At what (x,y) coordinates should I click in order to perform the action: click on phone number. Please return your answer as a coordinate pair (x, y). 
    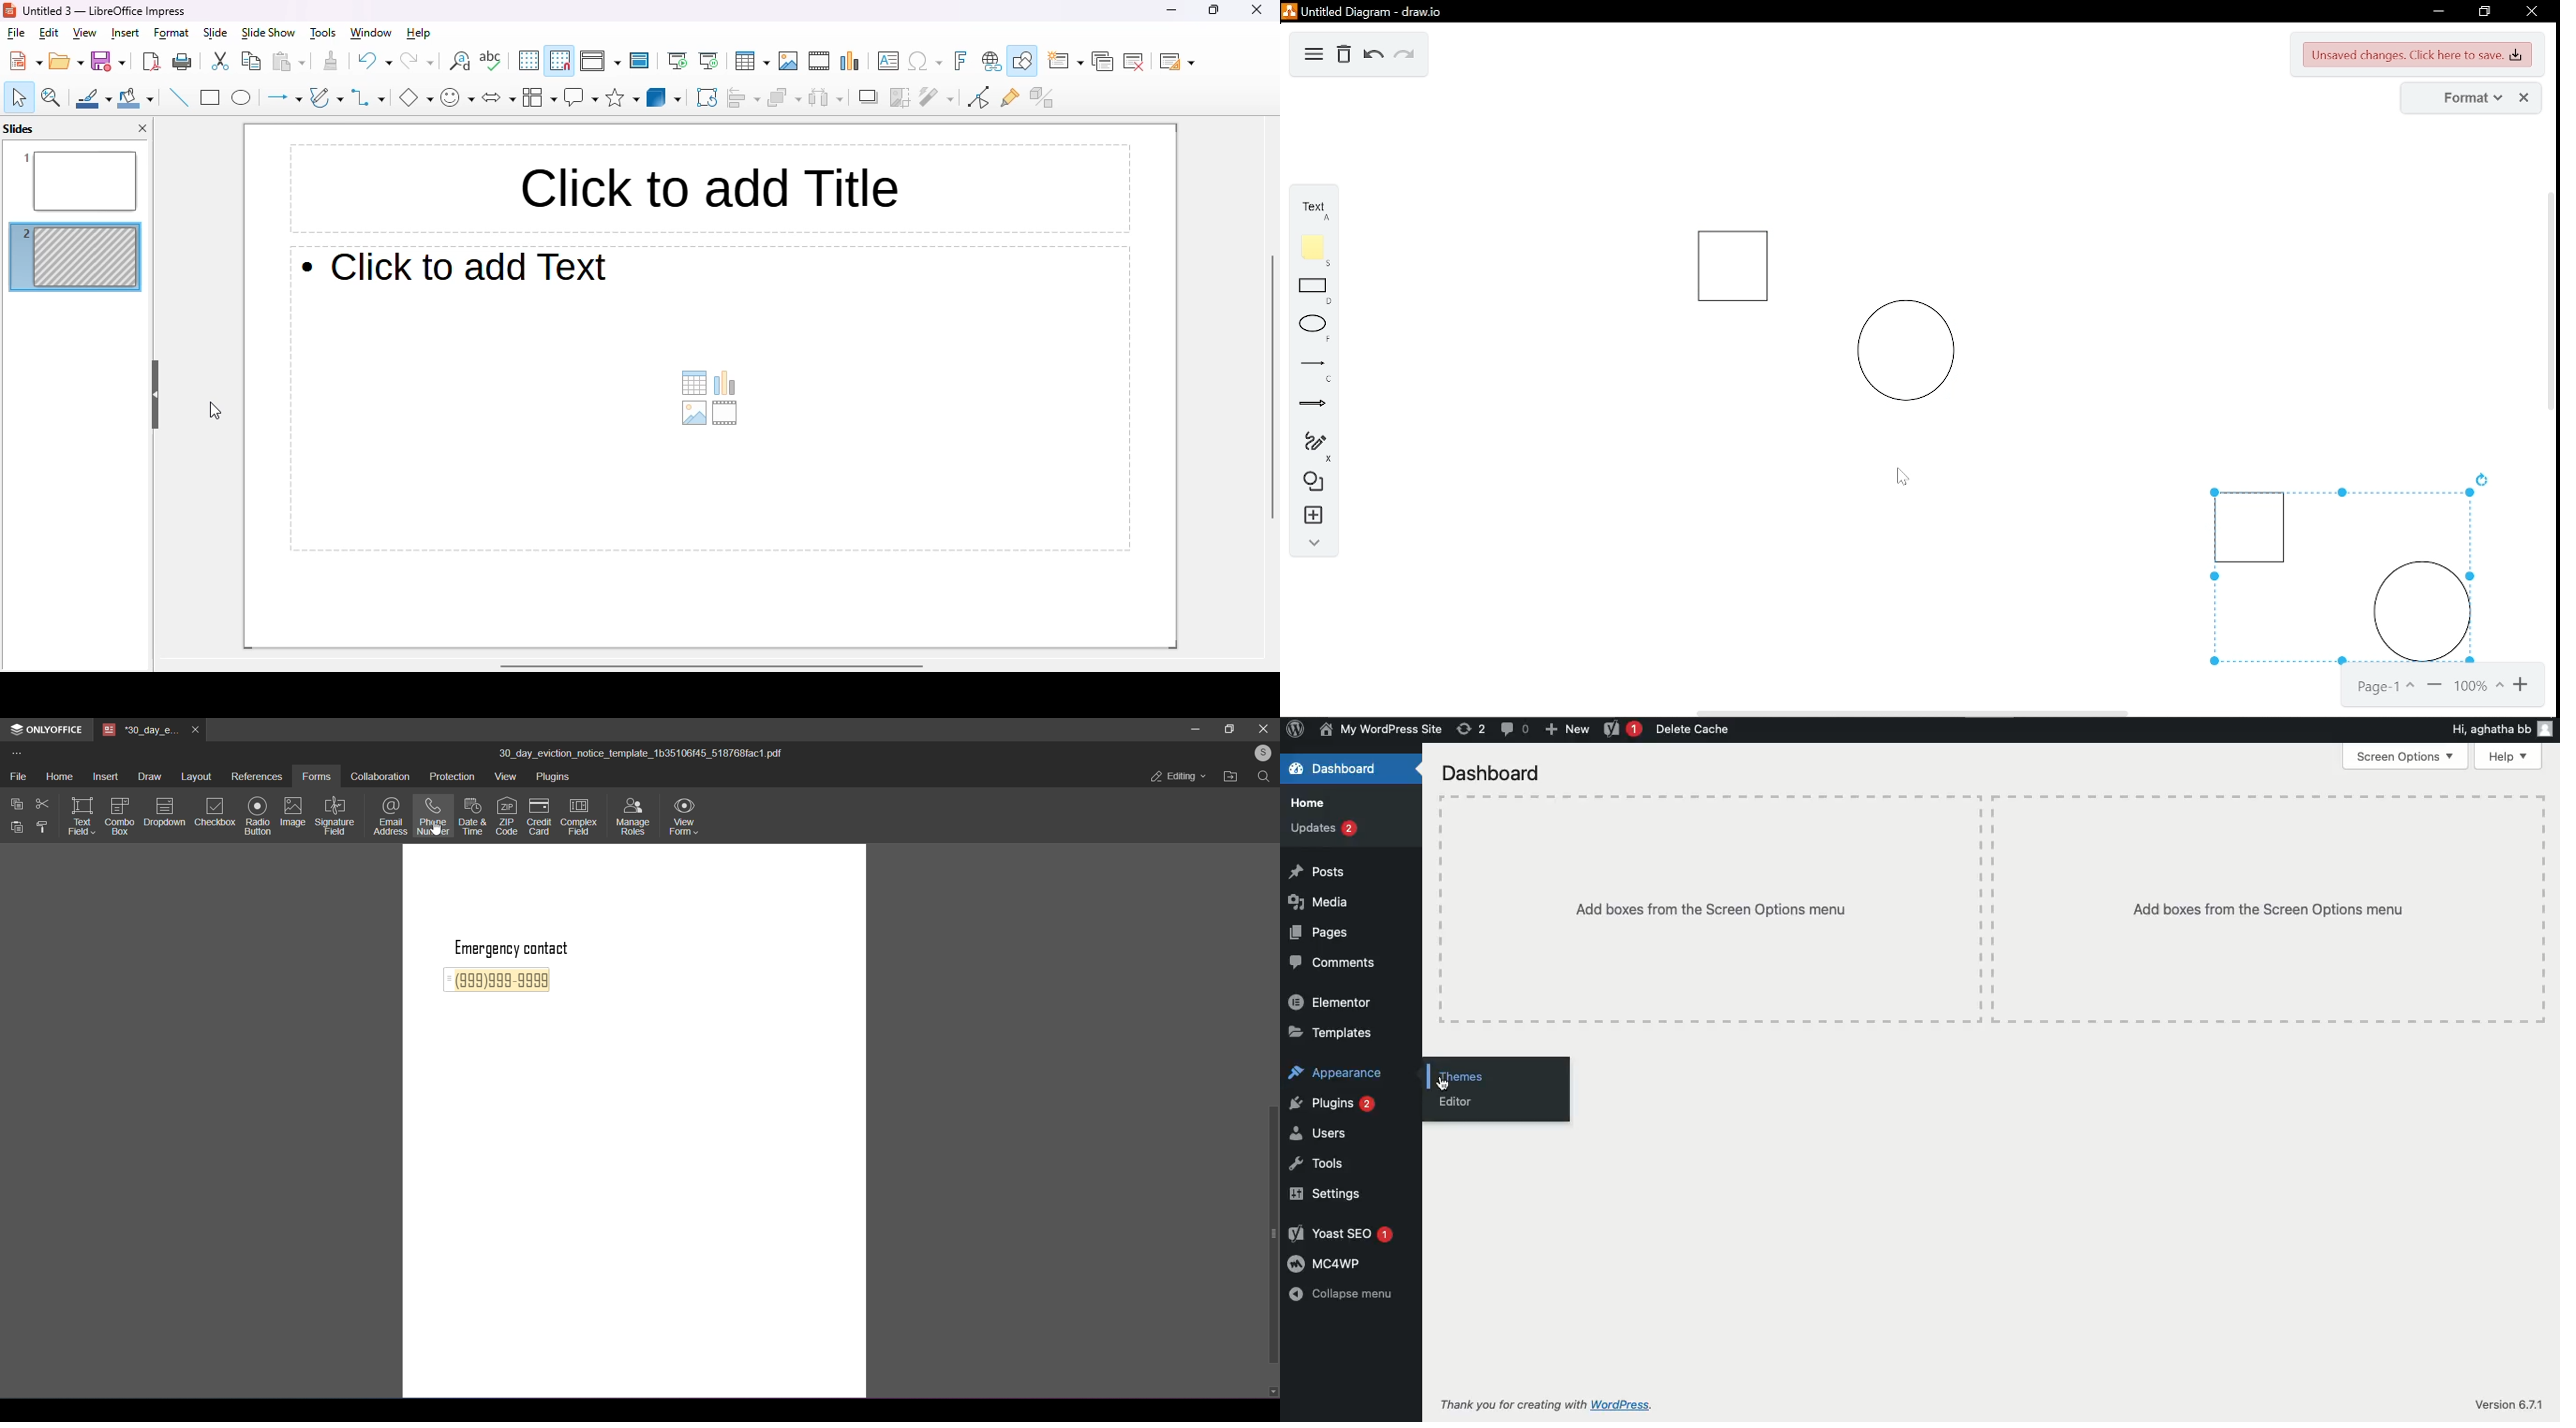
    Looking at the image, I should click on (434, 816).